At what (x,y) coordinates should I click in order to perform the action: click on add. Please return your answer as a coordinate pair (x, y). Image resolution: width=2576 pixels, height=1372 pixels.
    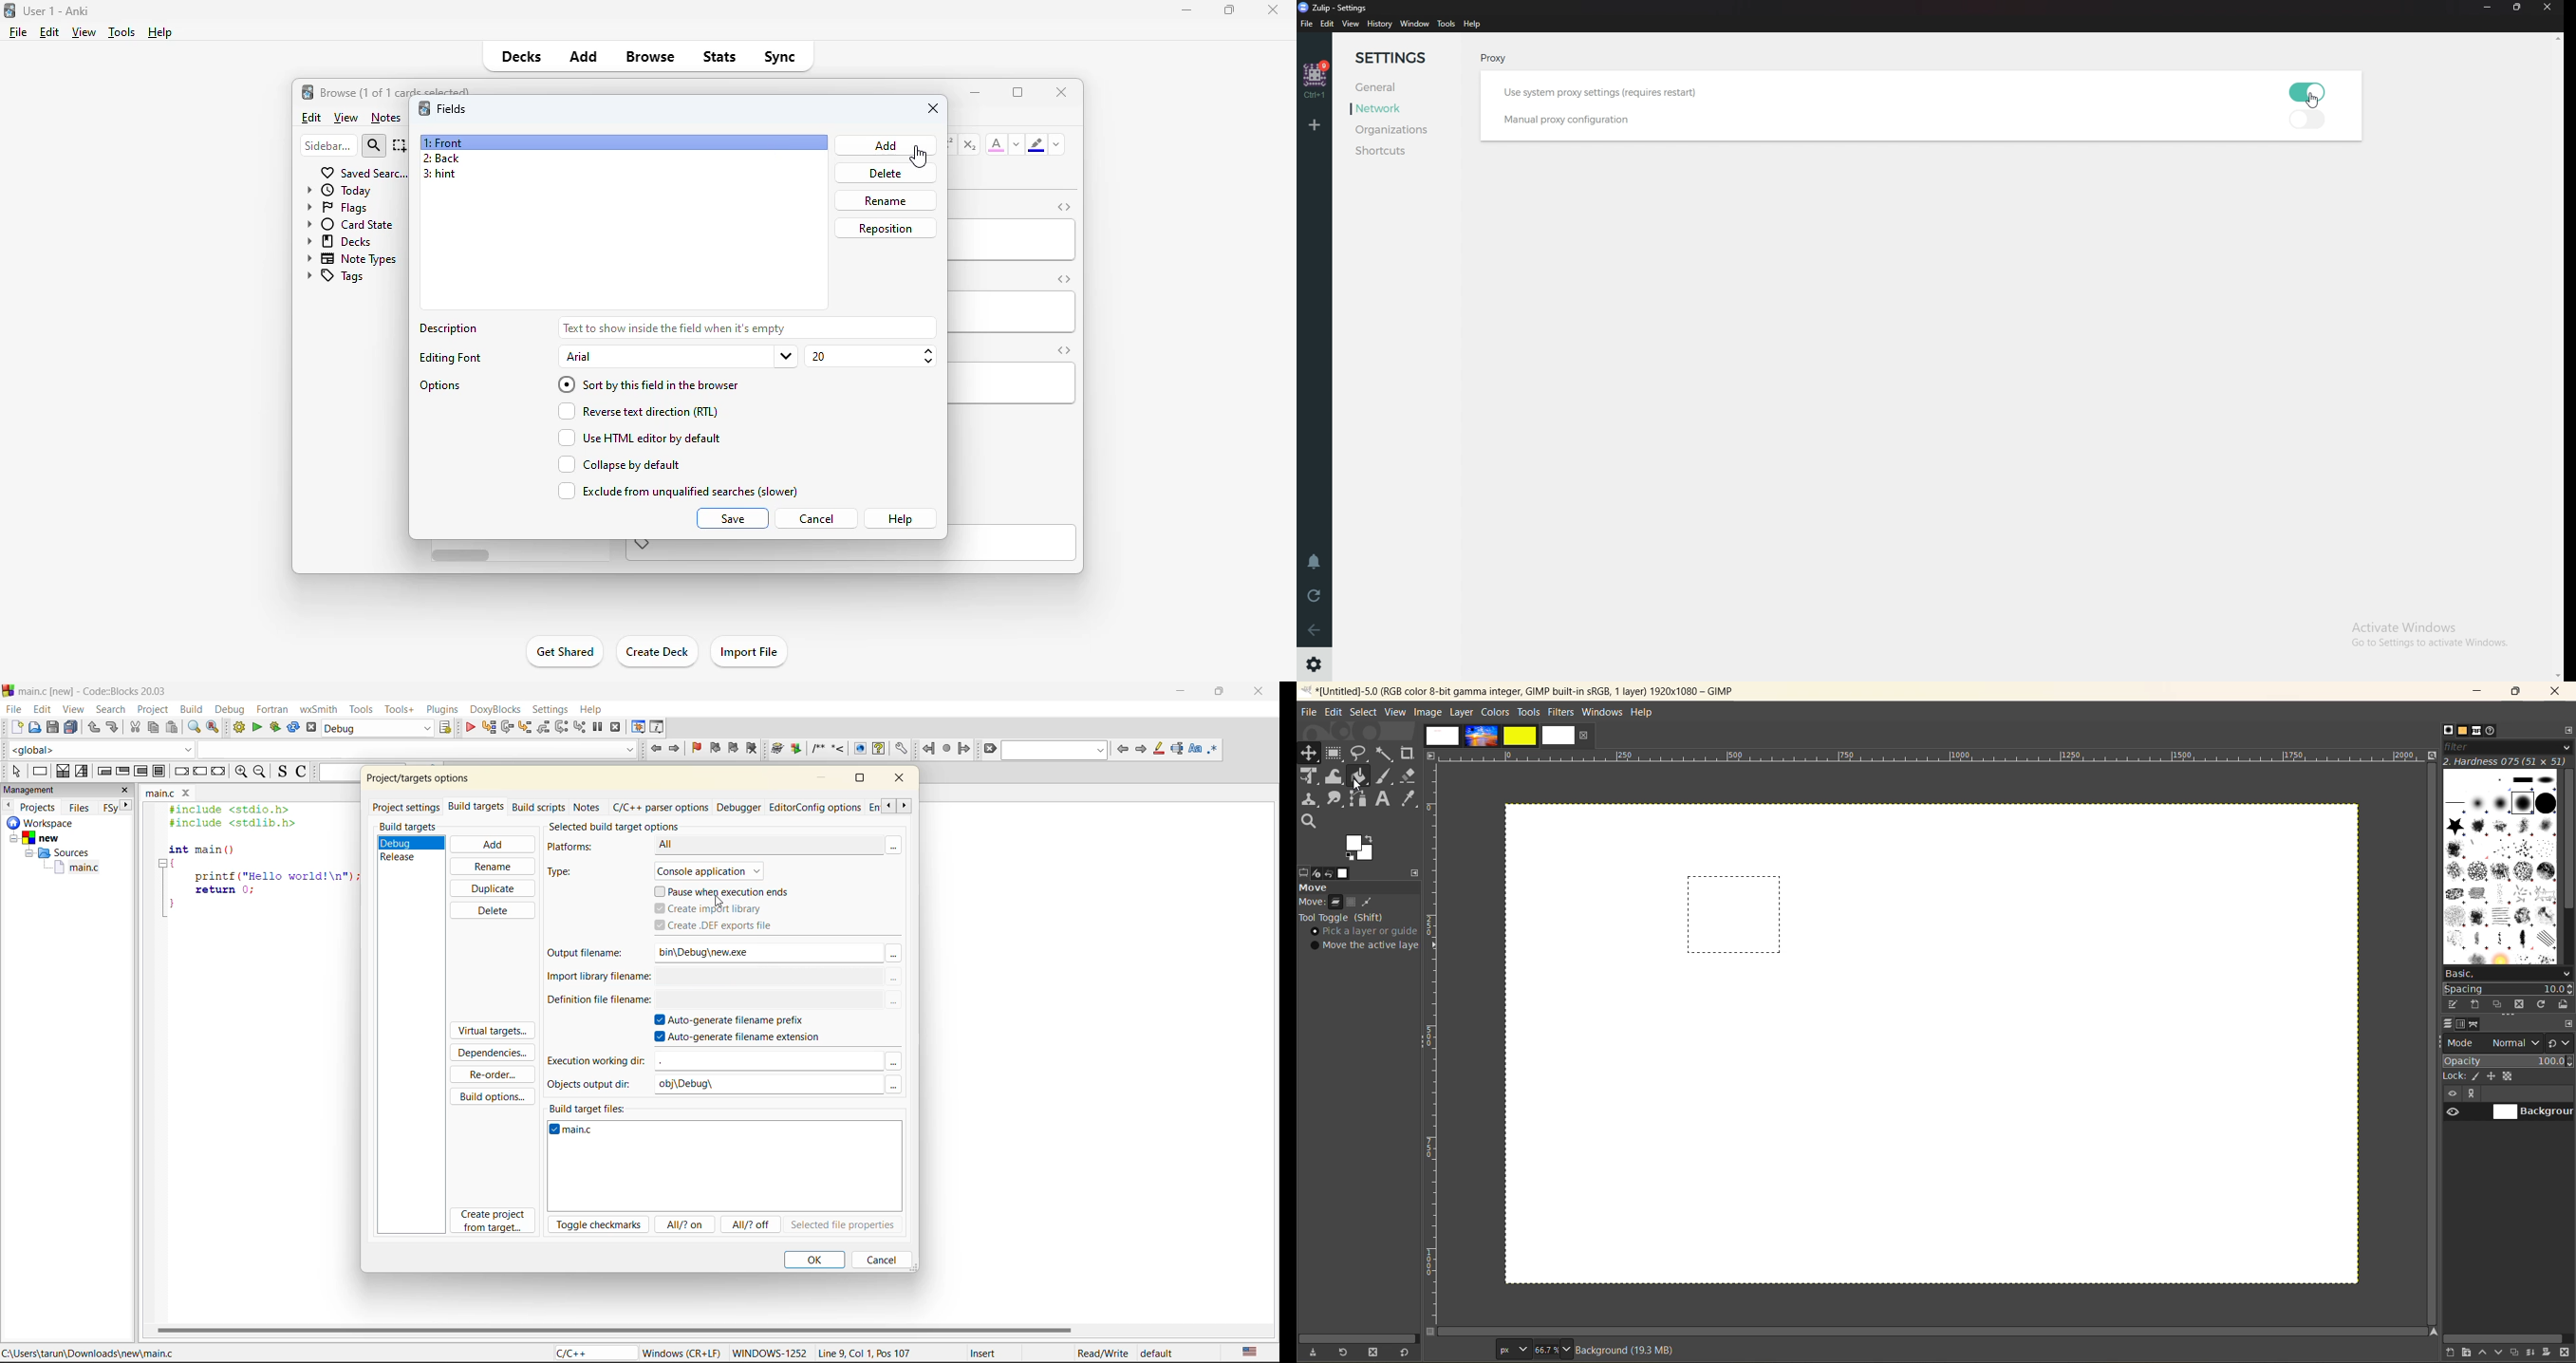
    Looking at the image, I should click on (584, 55).